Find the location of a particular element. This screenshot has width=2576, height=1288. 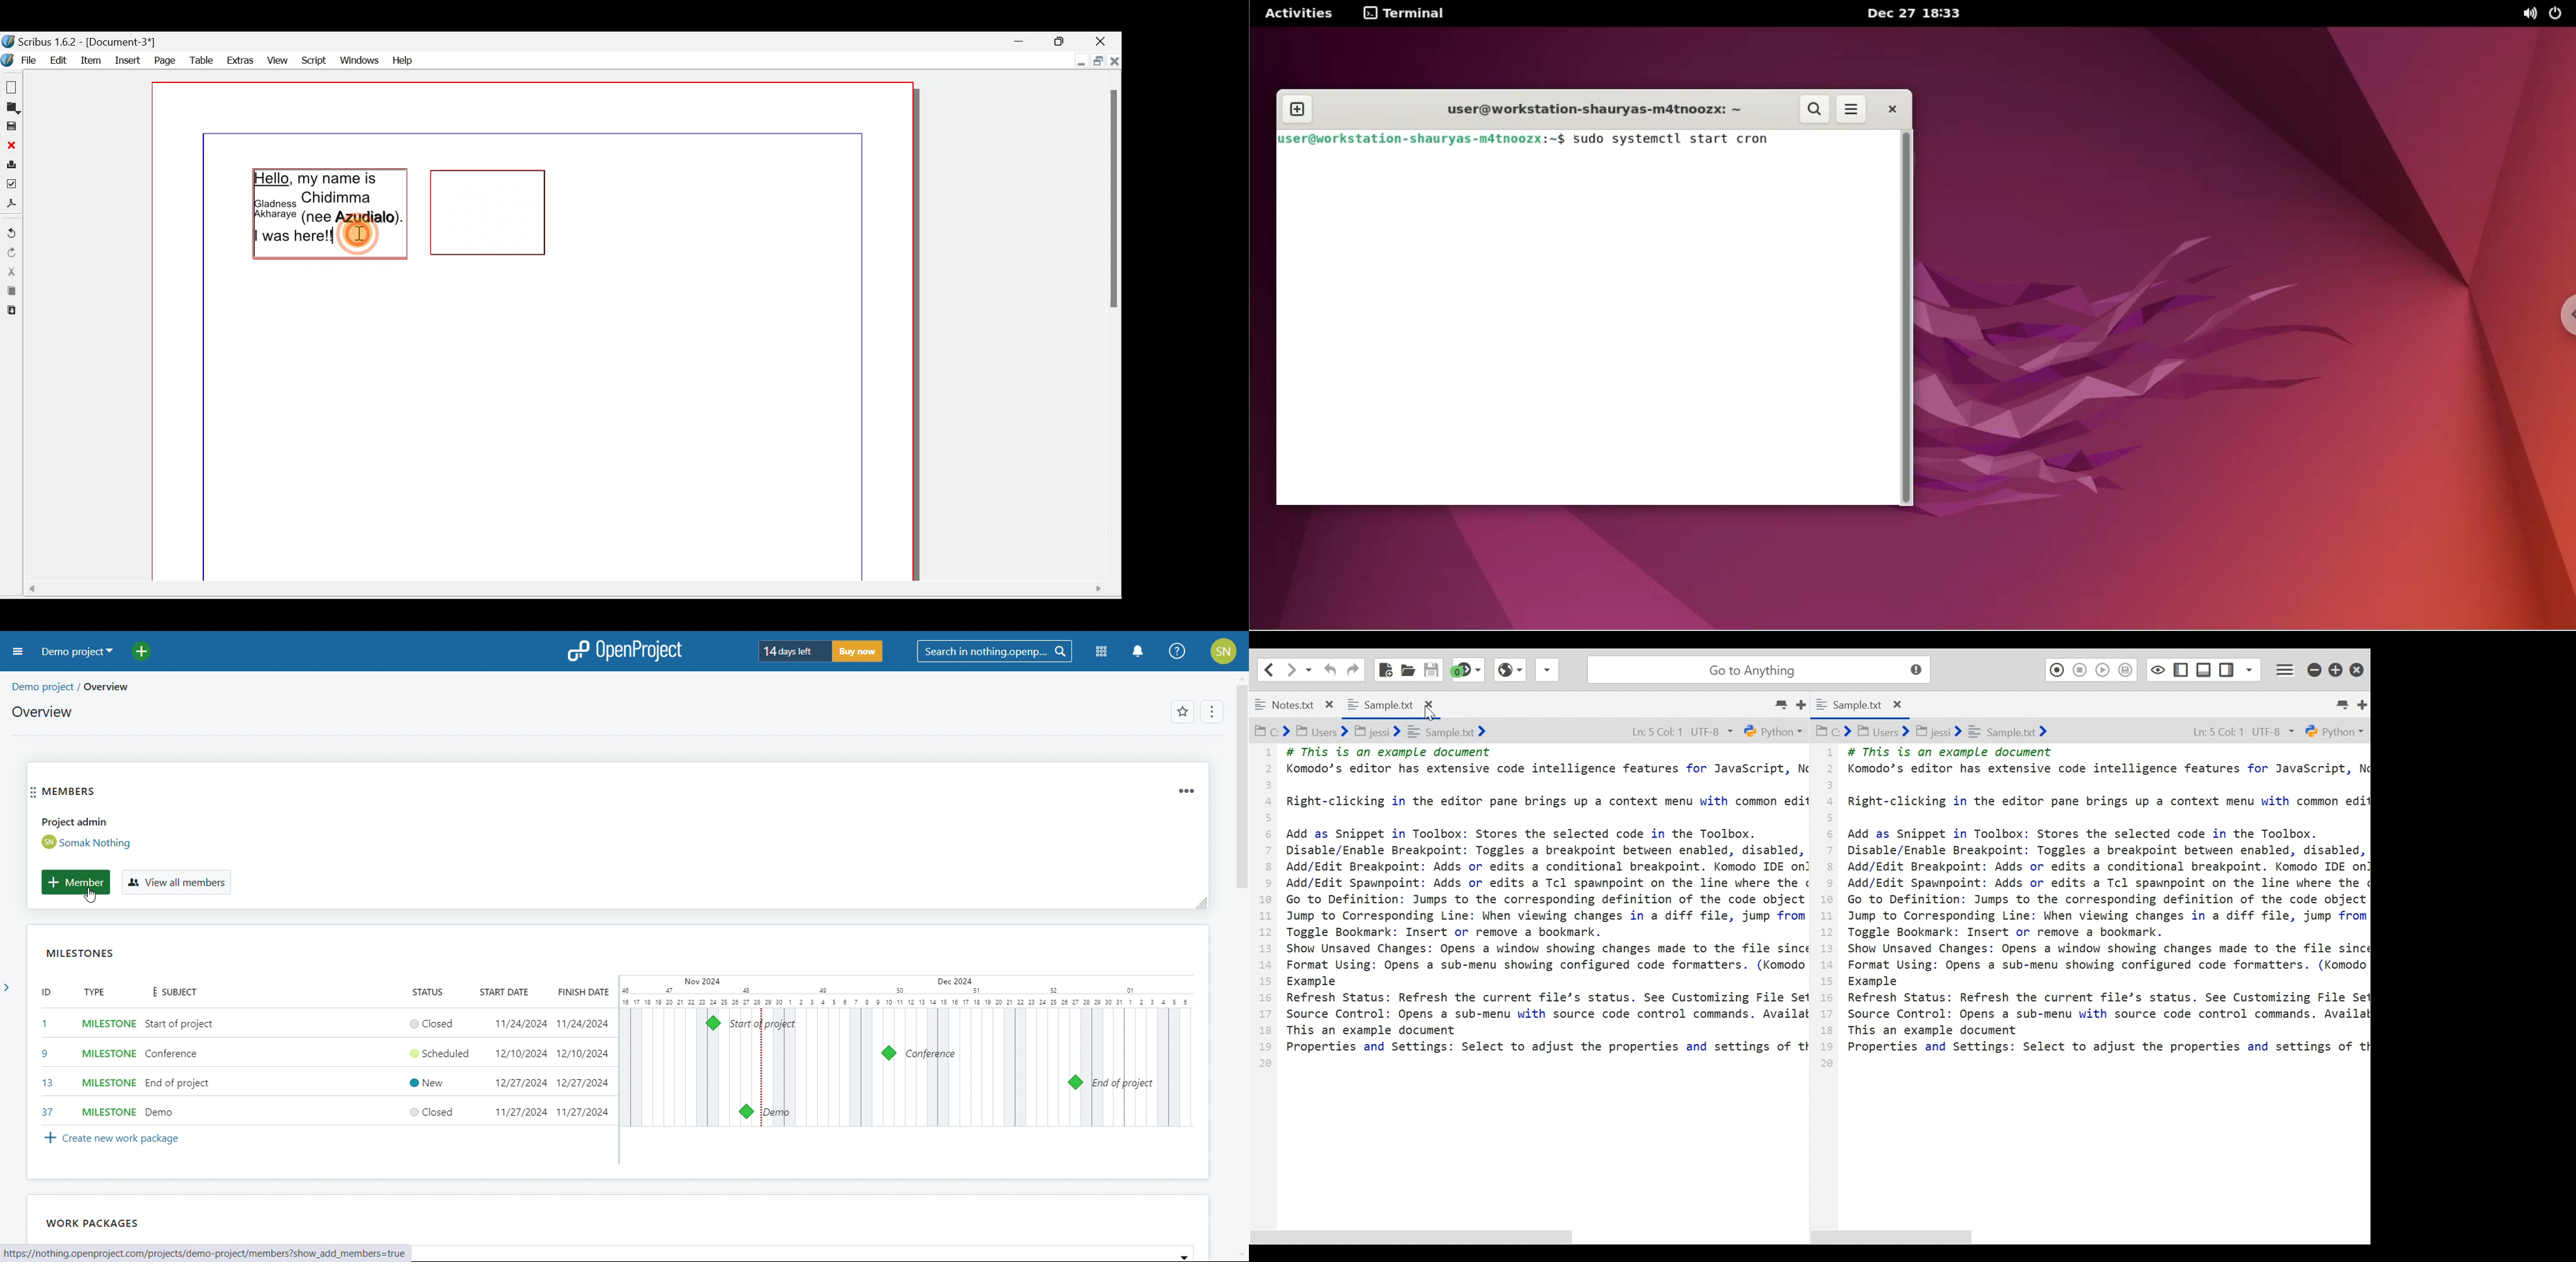

Minimise is located at coordinates (1079, 58).